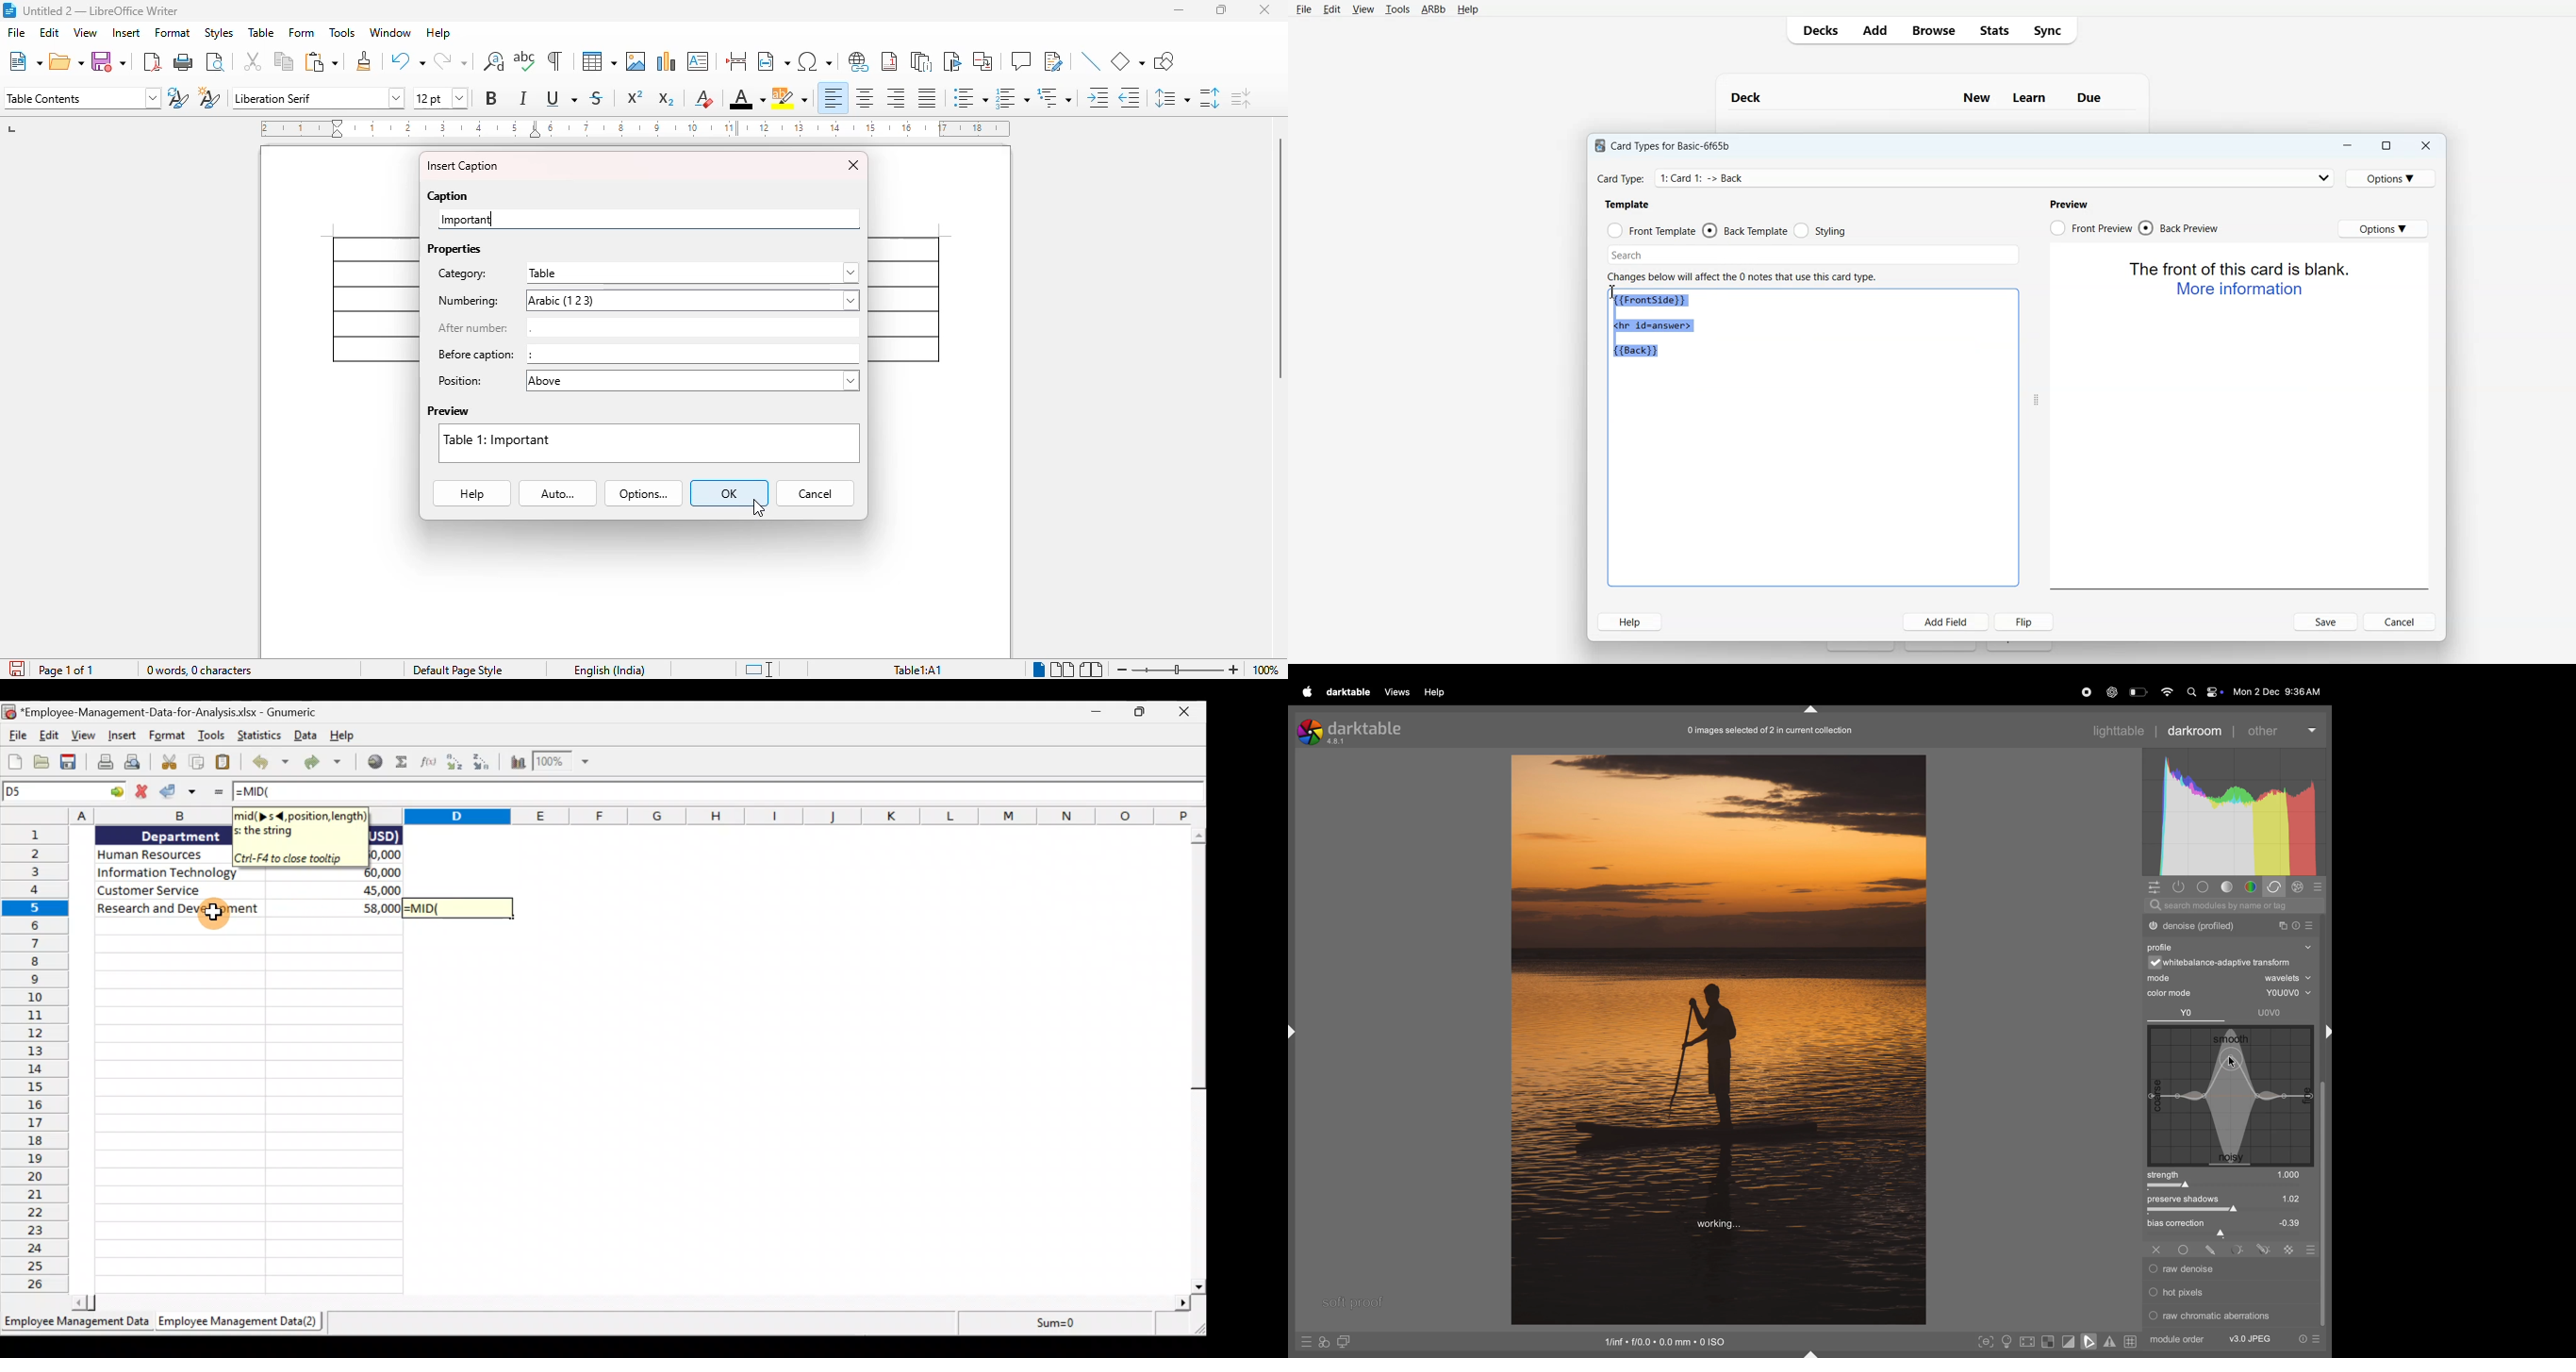 This screenshot has width=2576, height=1372. Describe the element at coordinates (1630, 622) in the screenshot. I see `Help` at that location.